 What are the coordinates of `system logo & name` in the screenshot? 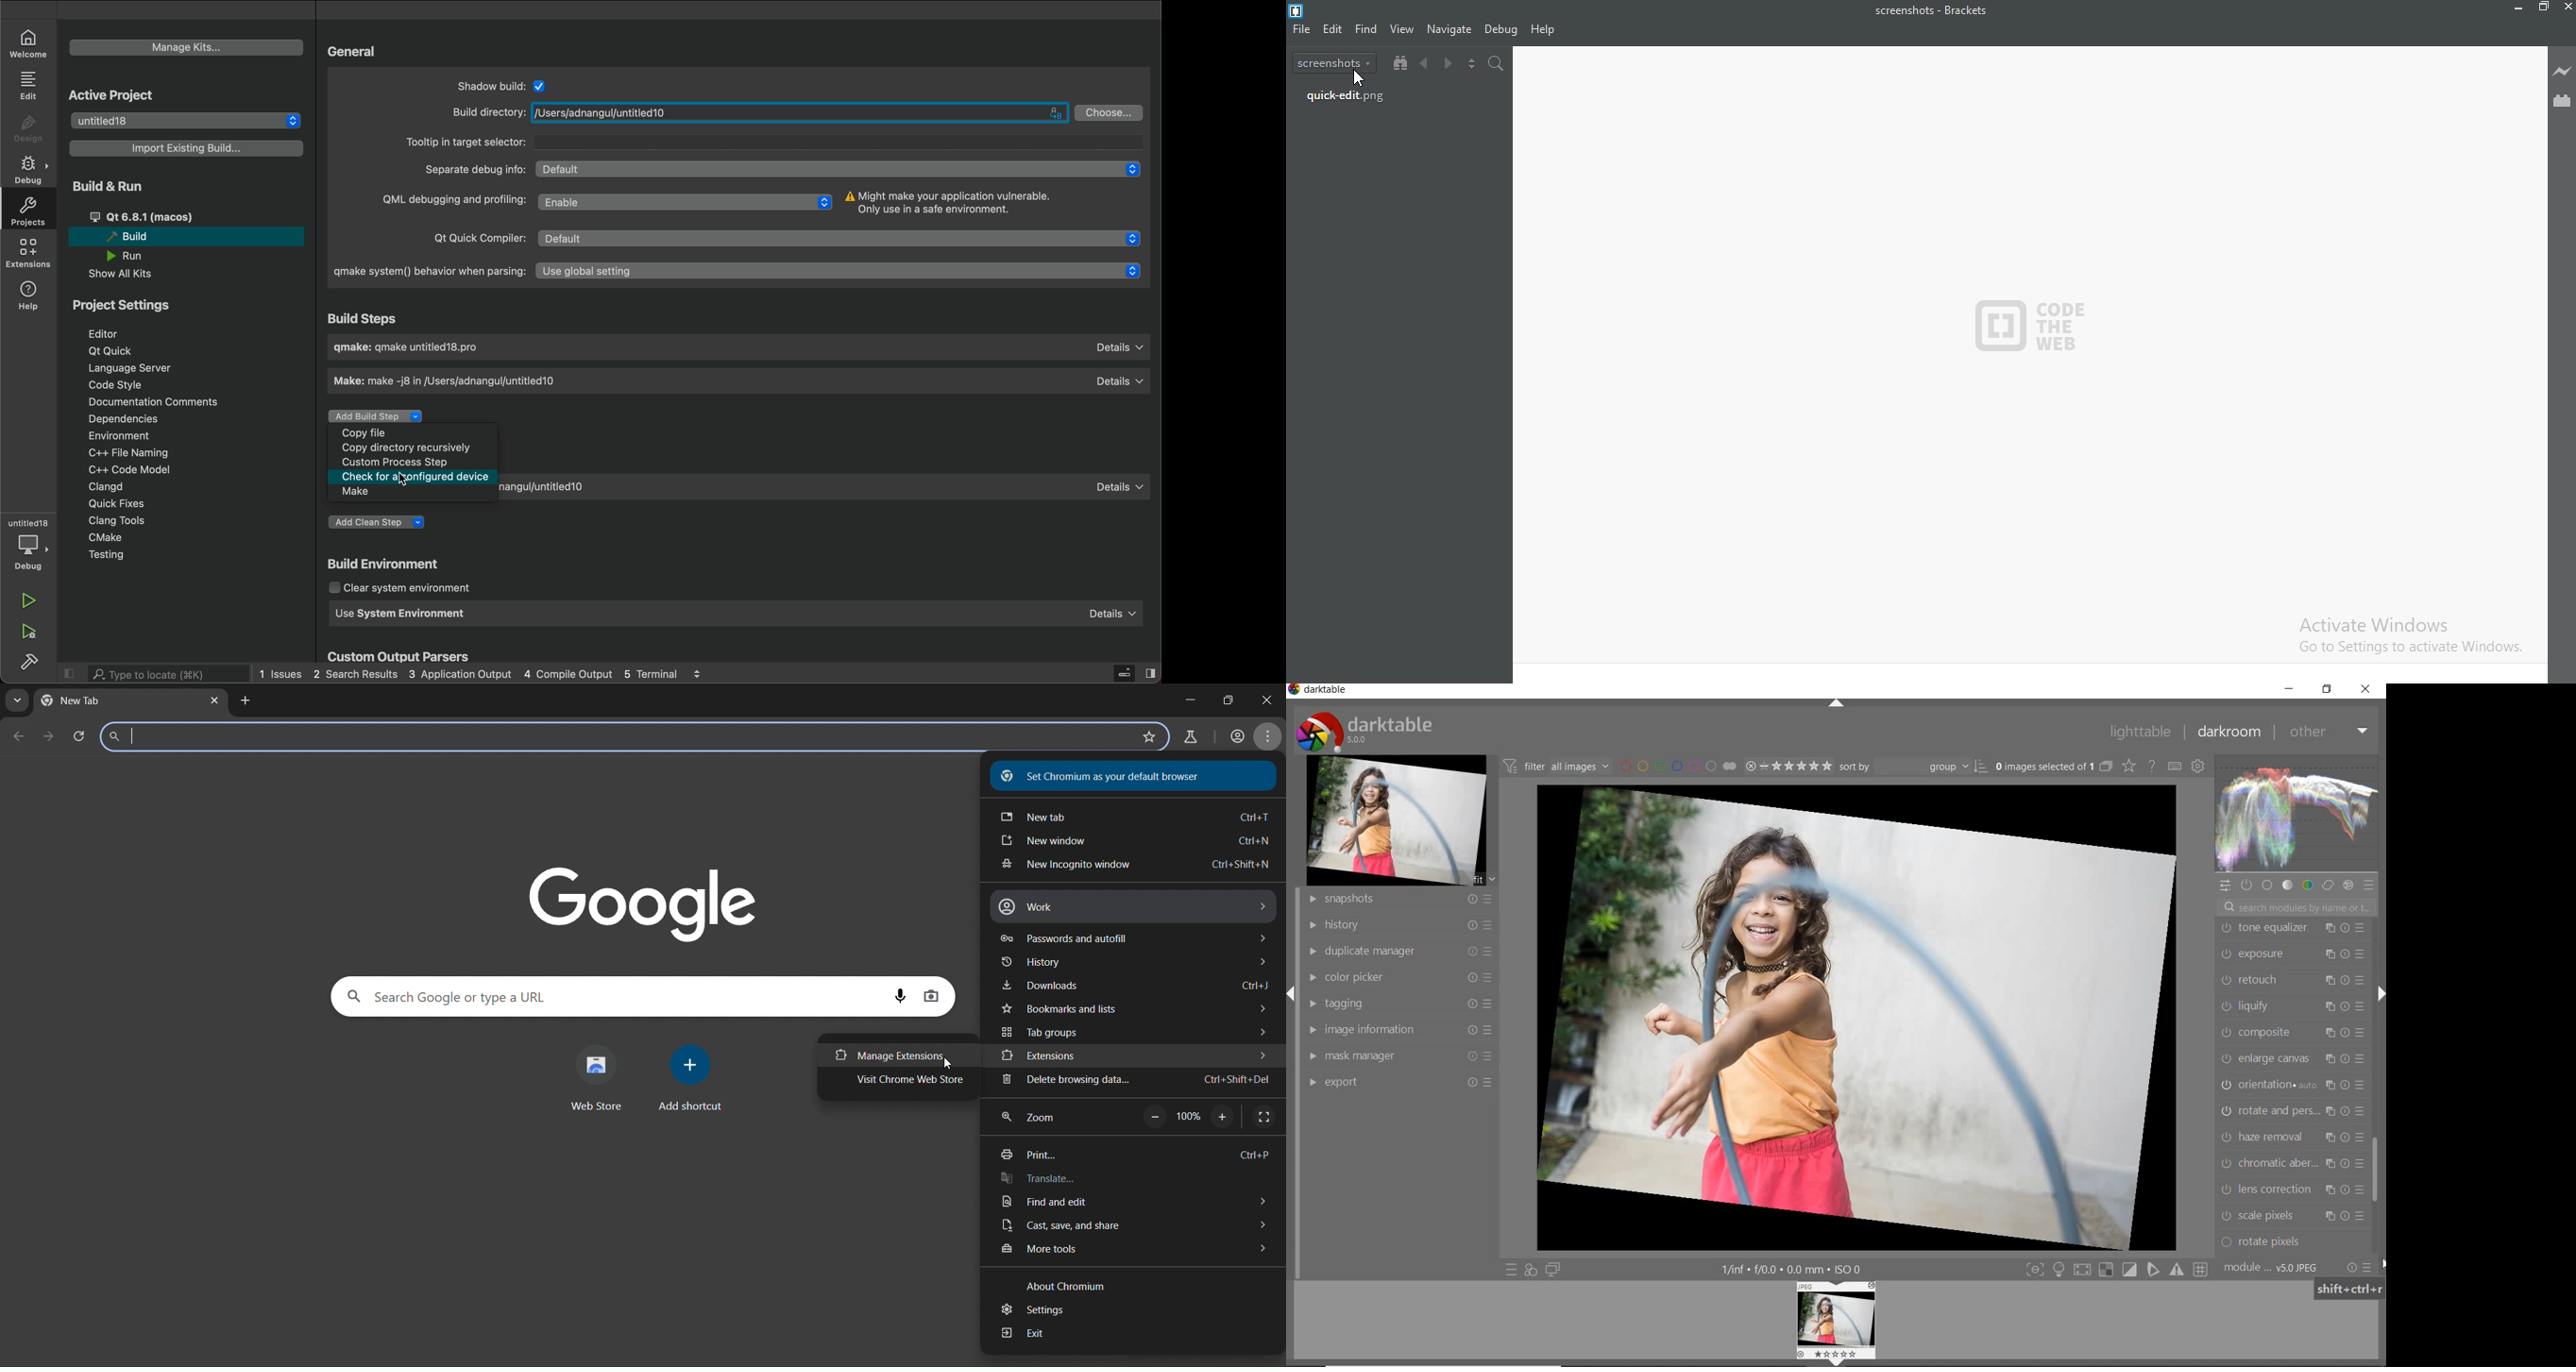 It's located at (1367, 731).